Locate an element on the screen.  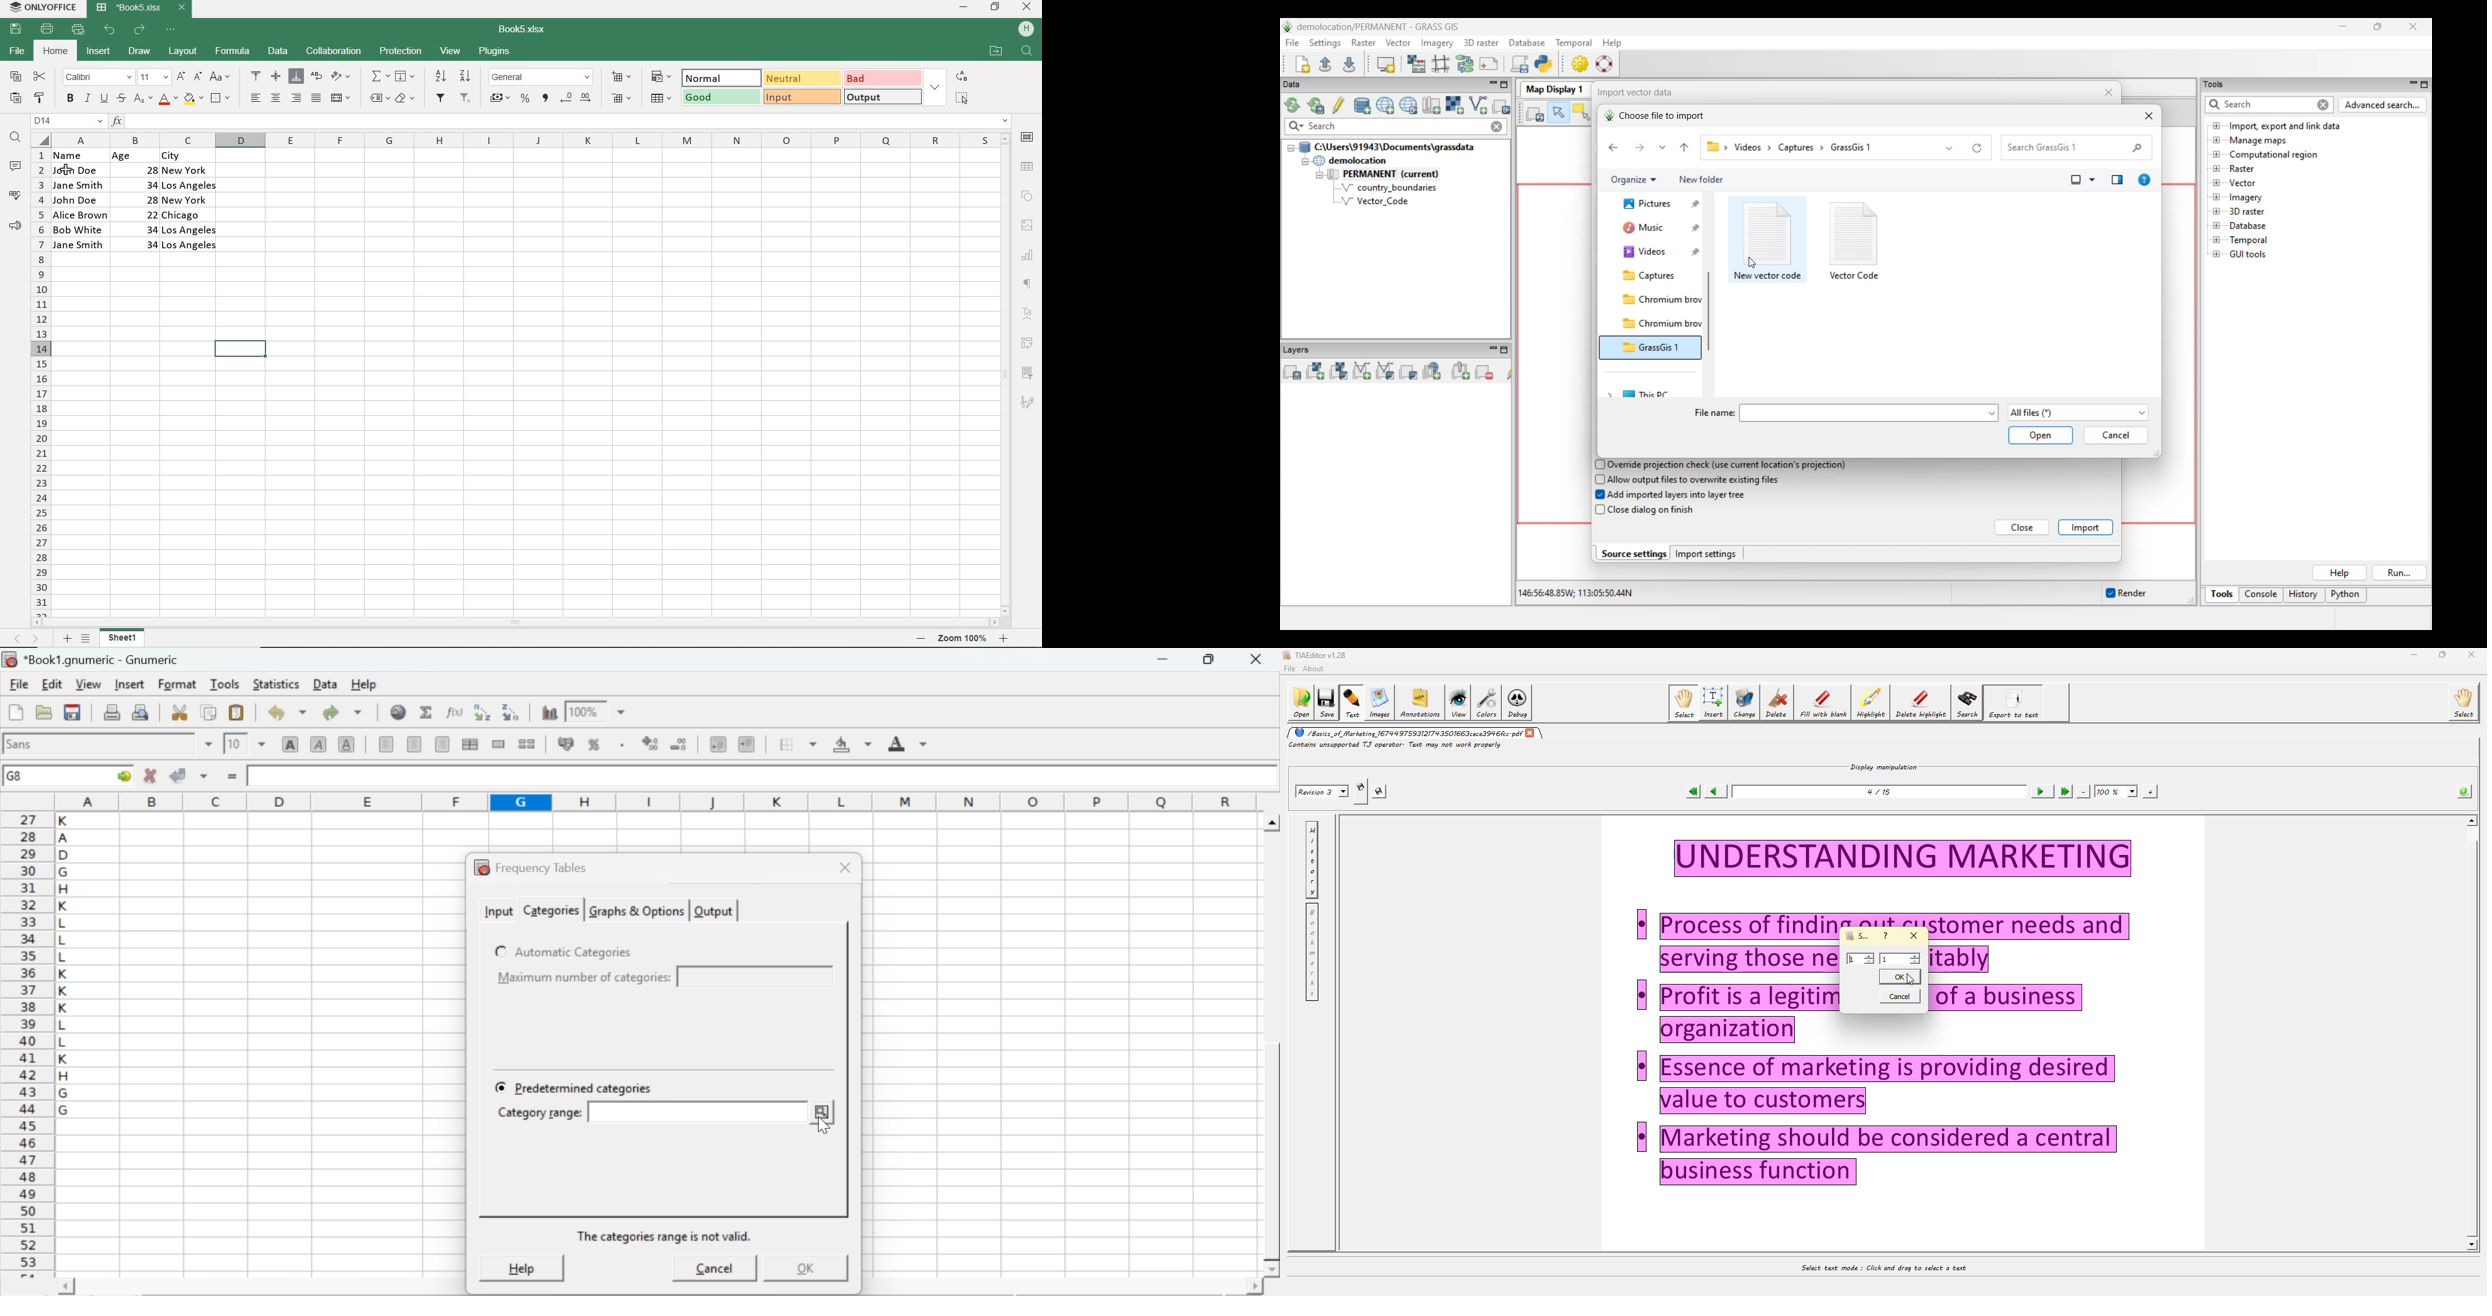
CUSTOMIZE QUICK ACCESS TOOLBAR is located at coordinates (174, 29).